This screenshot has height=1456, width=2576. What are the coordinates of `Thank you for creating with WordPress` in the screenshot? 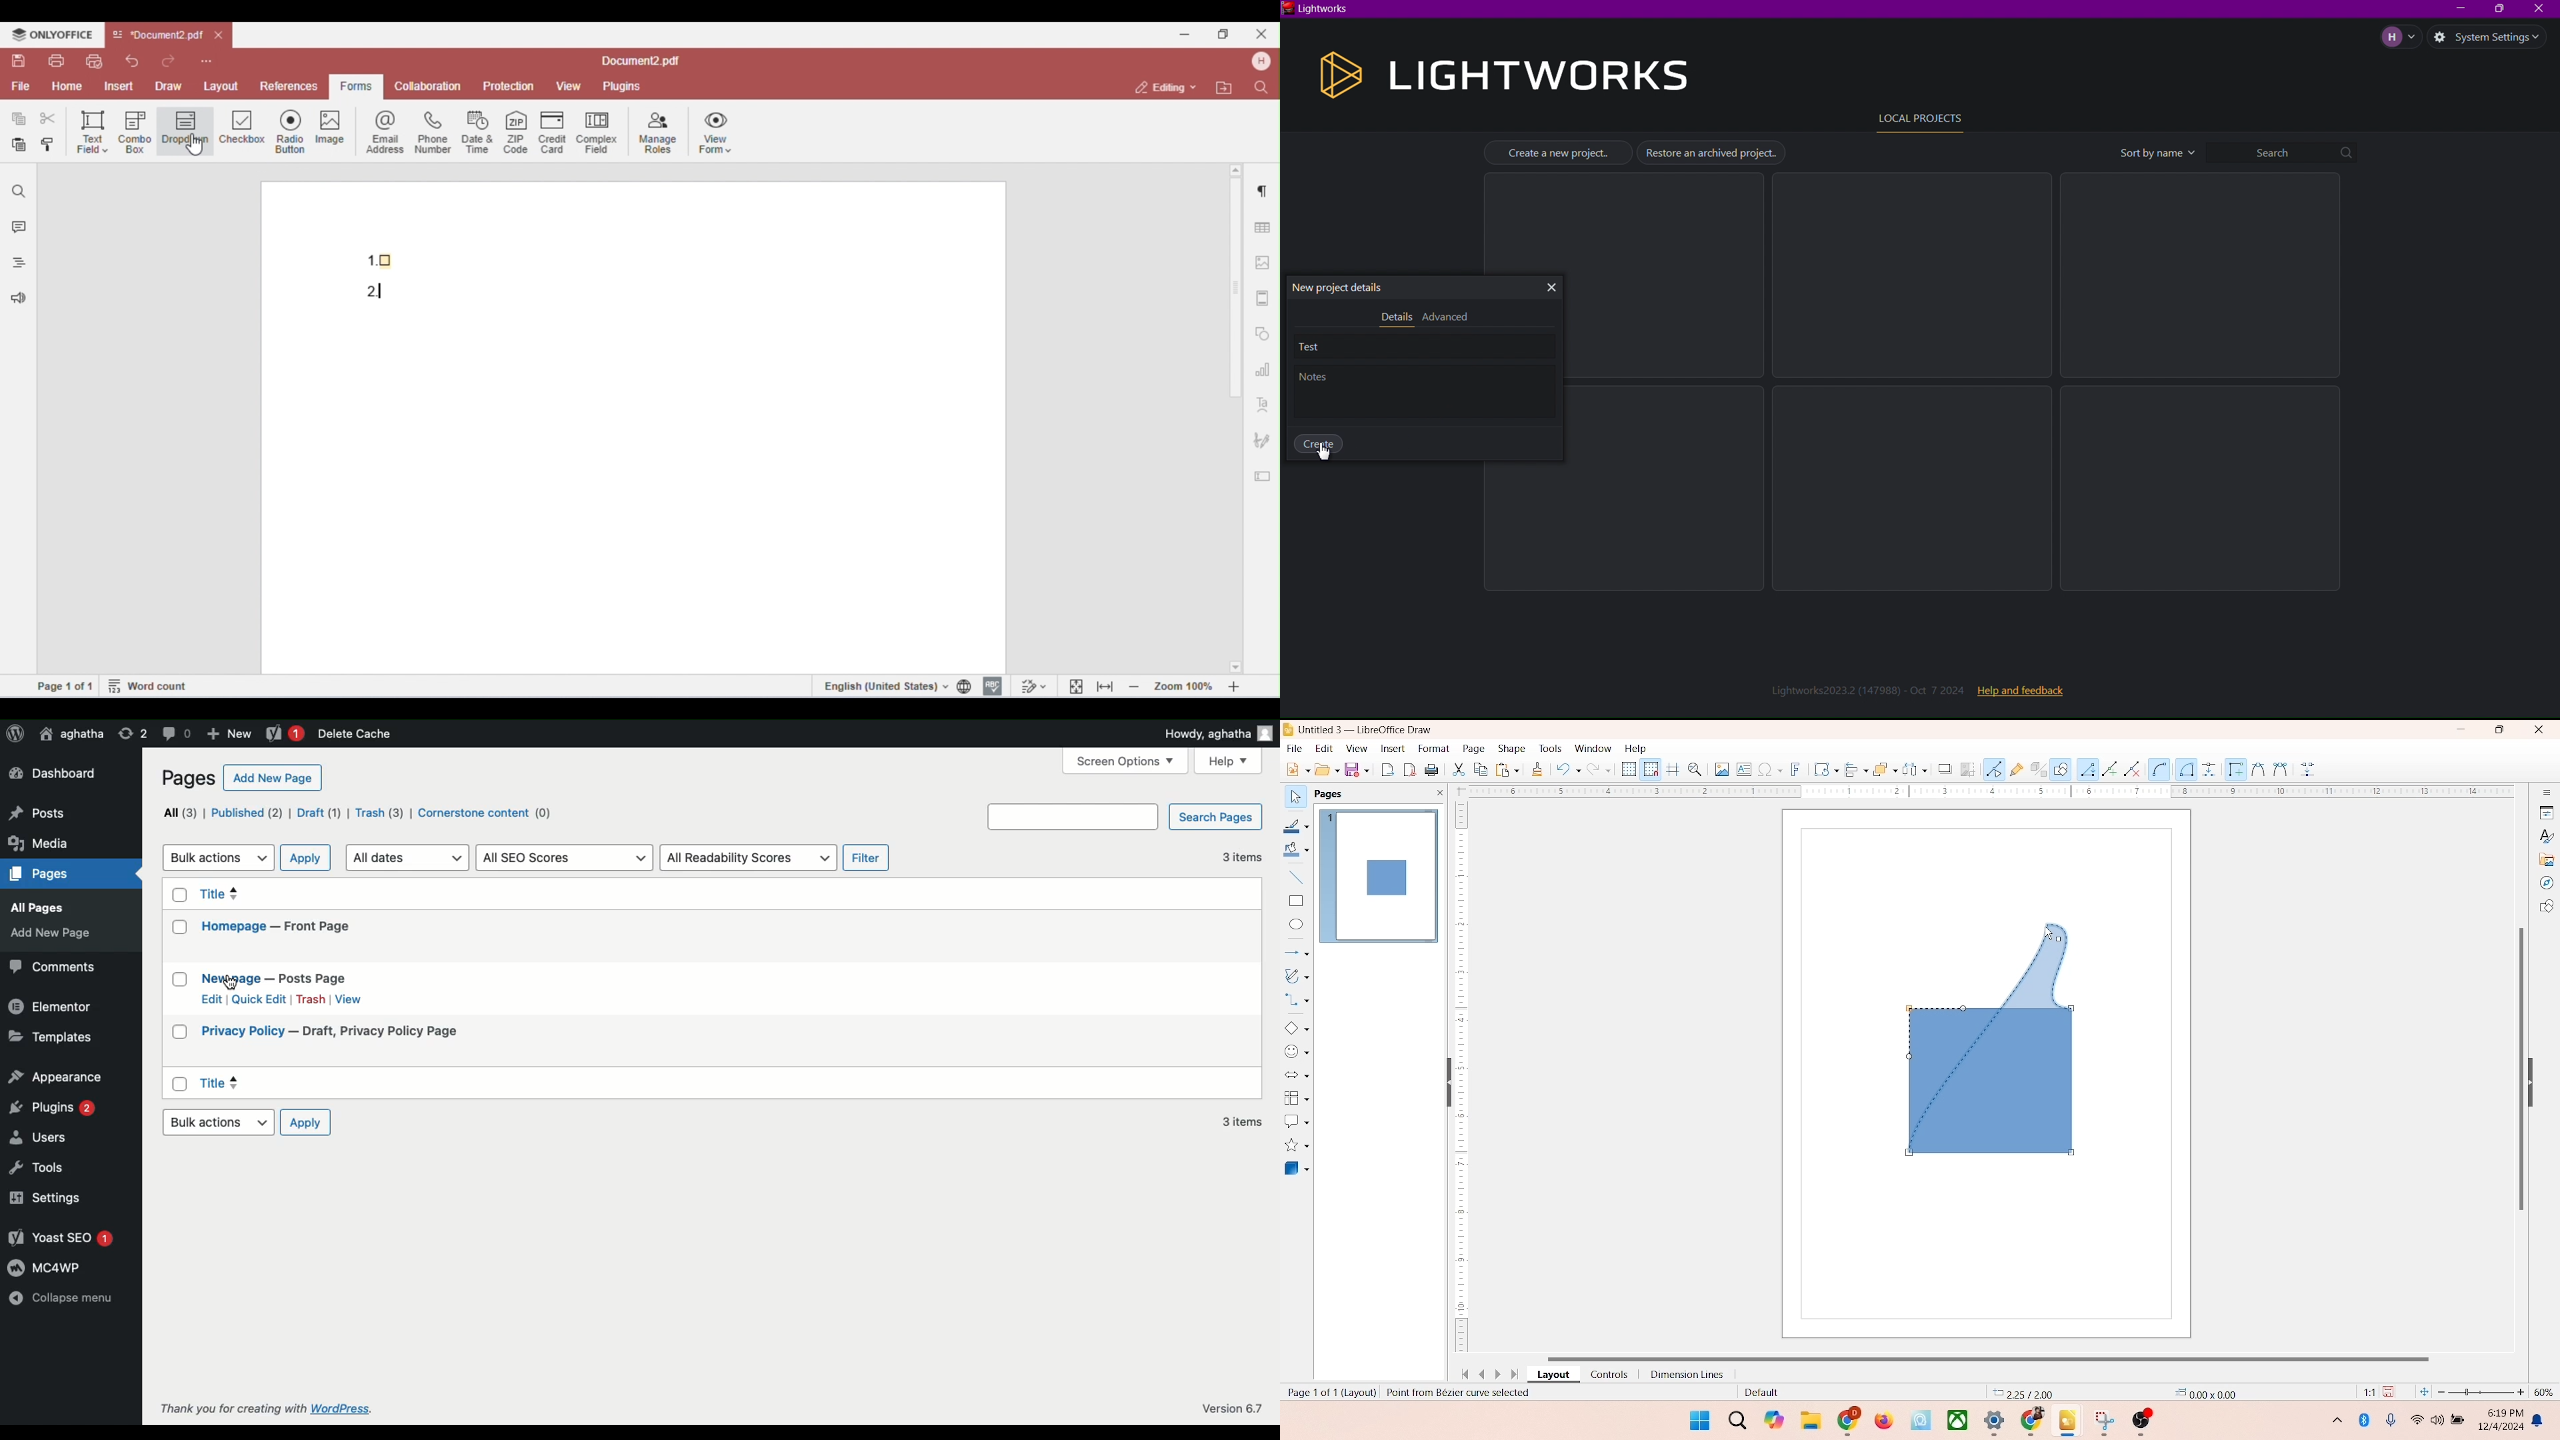 It's located at (264, 1410).